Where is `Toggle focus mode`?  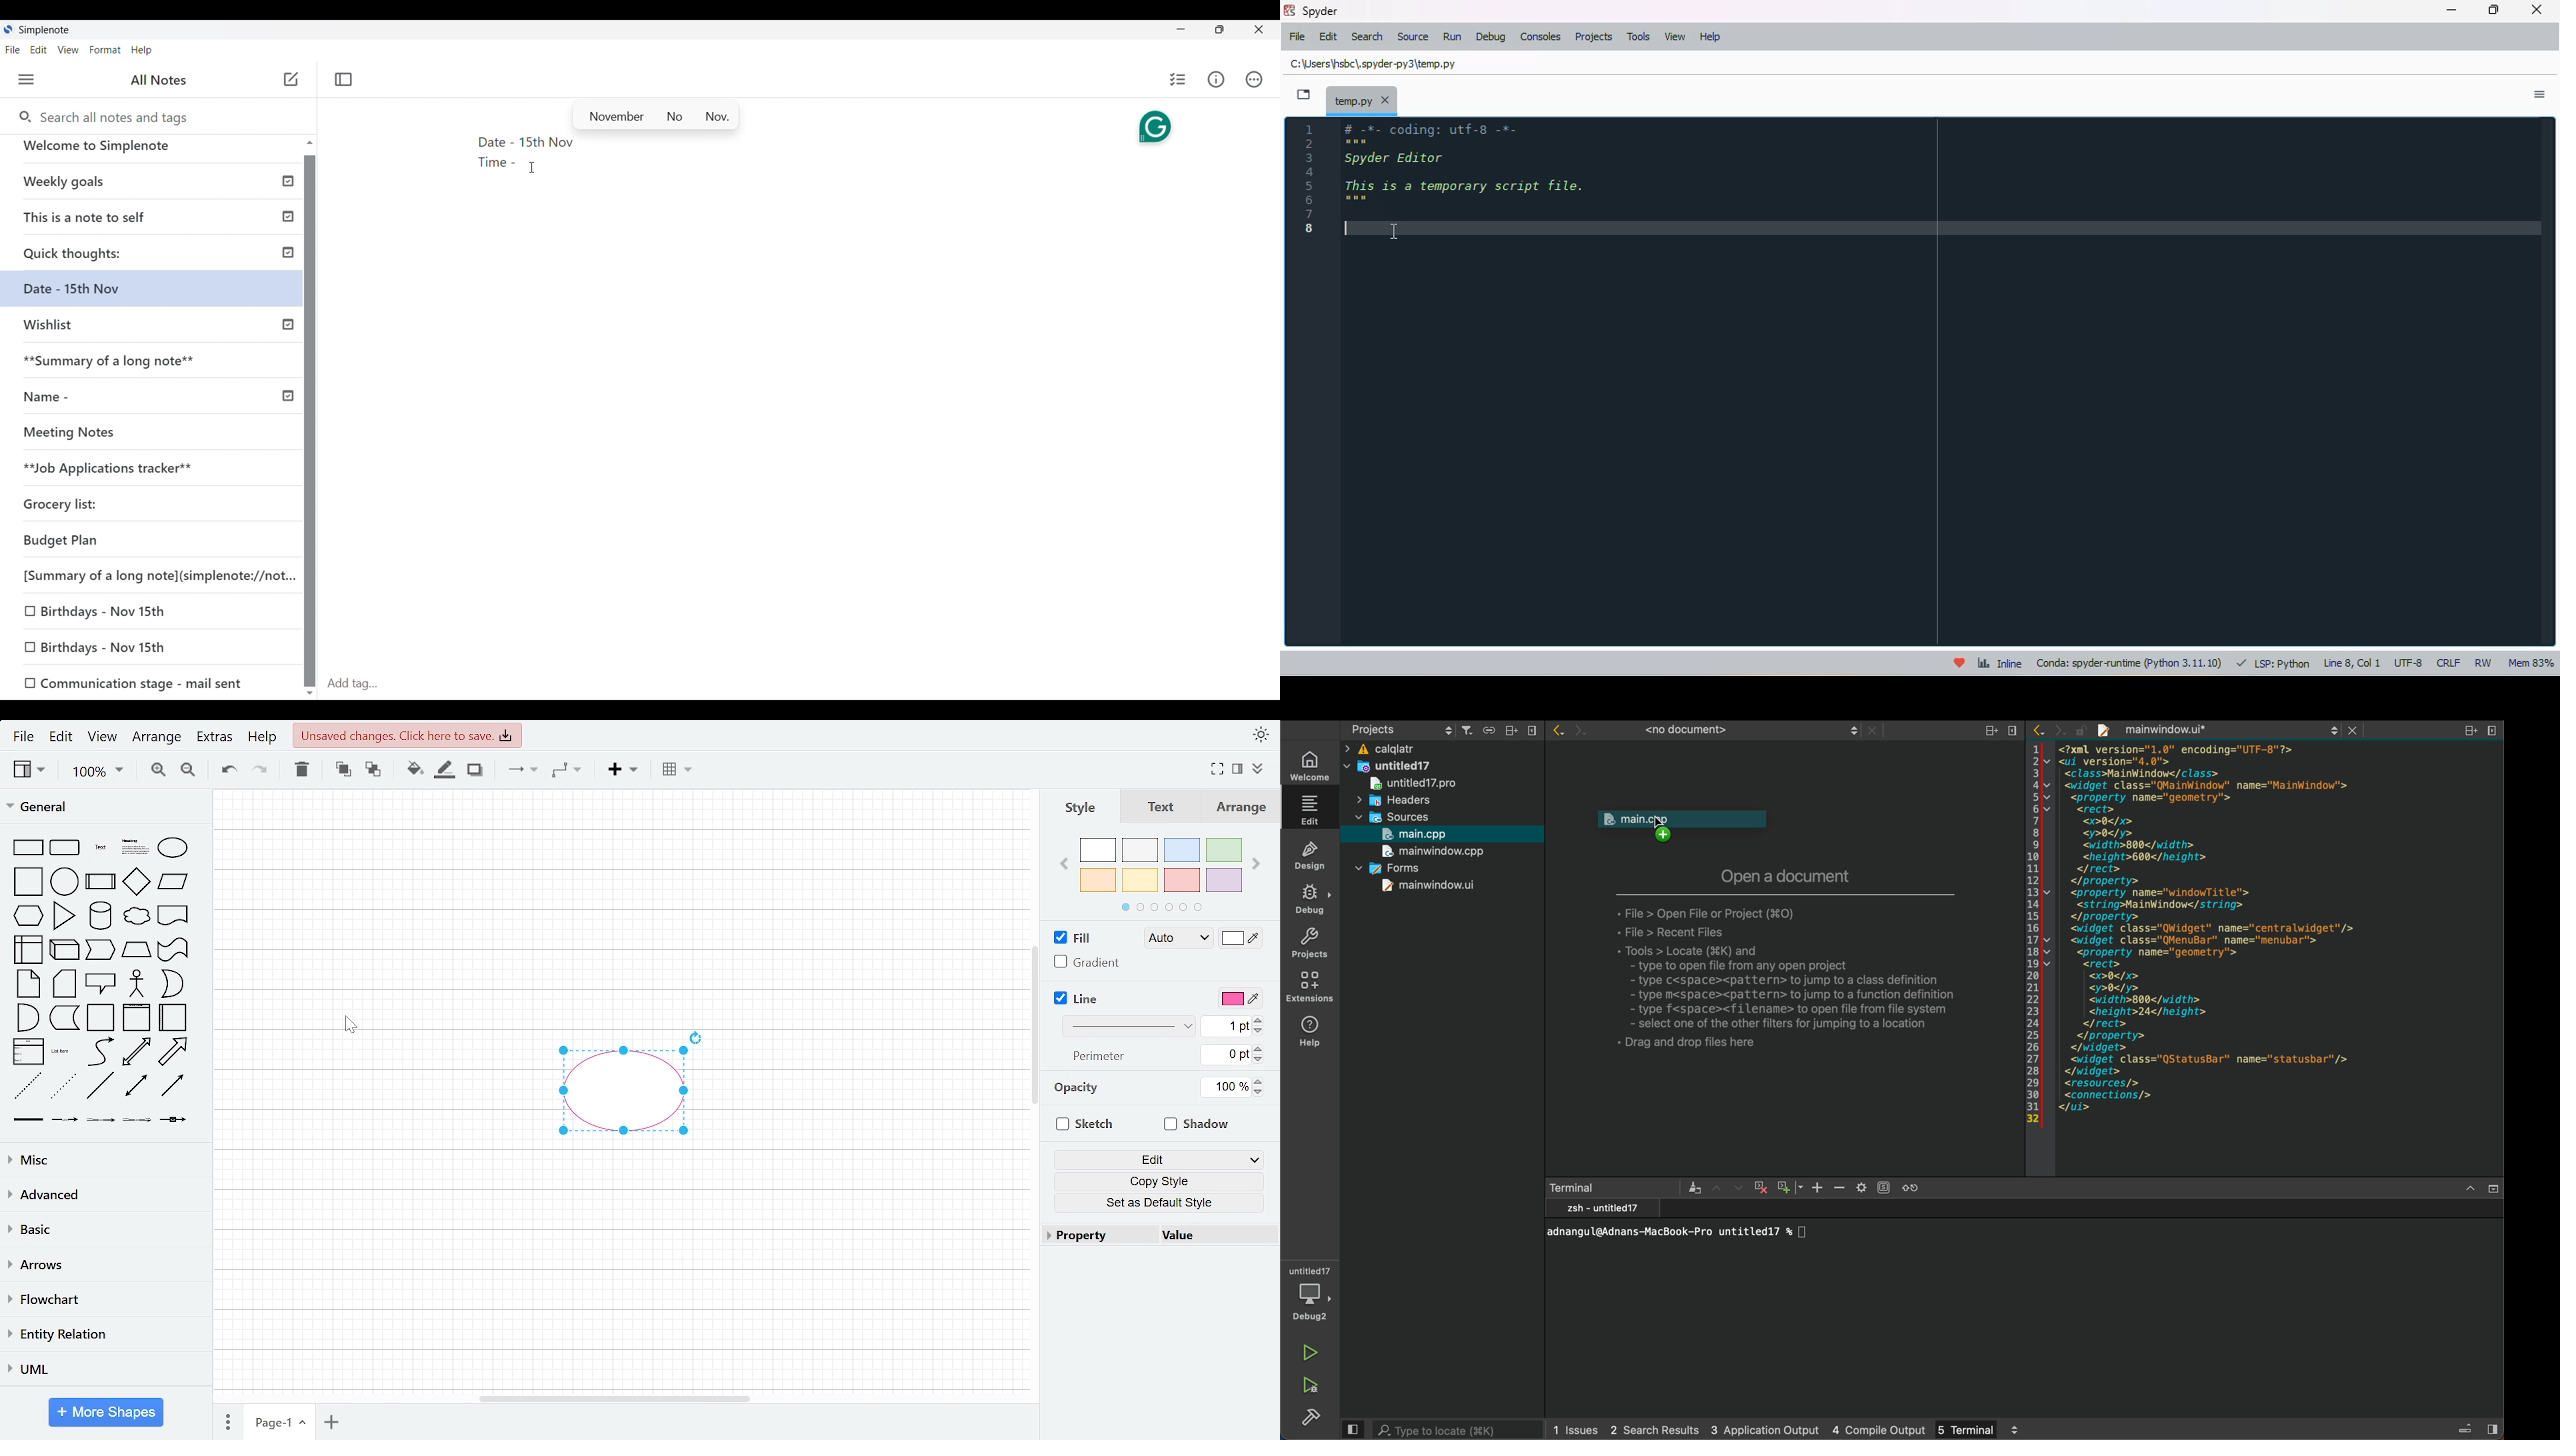
Toggle focus mode is located at coordinates (343, 80).